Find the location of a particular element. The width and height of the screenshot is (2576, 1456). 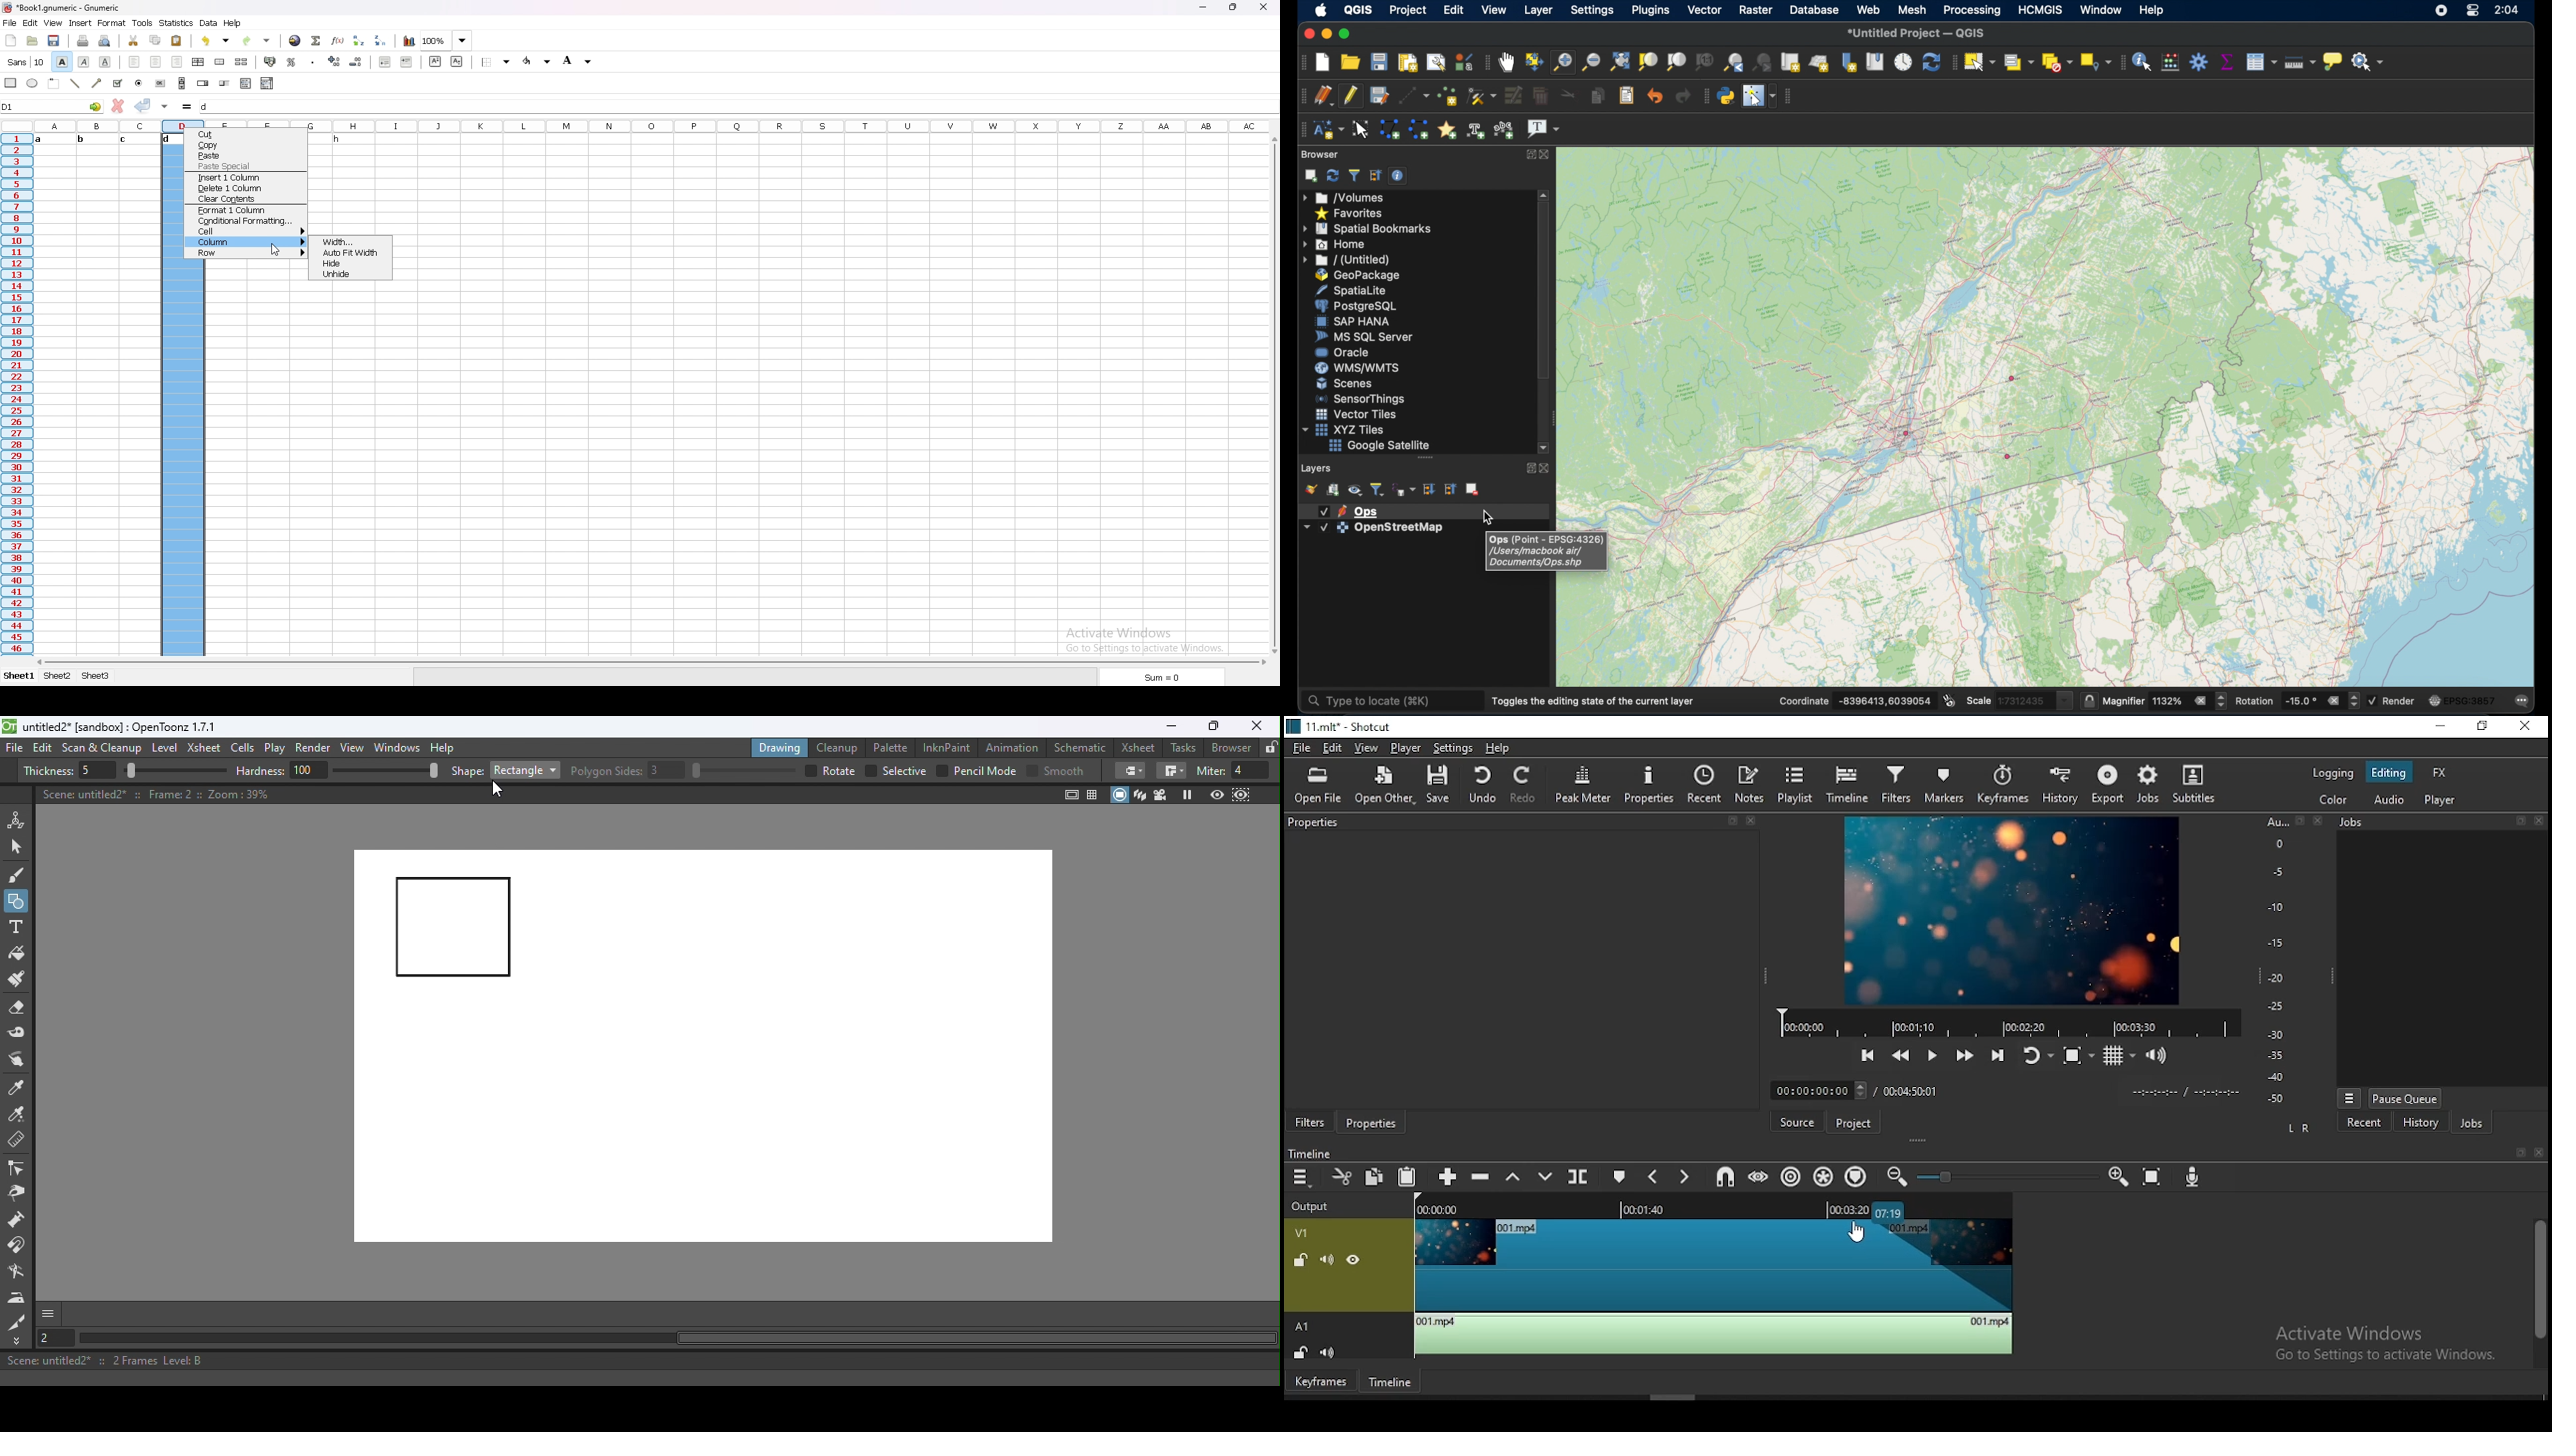

paste is located at coordinates (177, 41).